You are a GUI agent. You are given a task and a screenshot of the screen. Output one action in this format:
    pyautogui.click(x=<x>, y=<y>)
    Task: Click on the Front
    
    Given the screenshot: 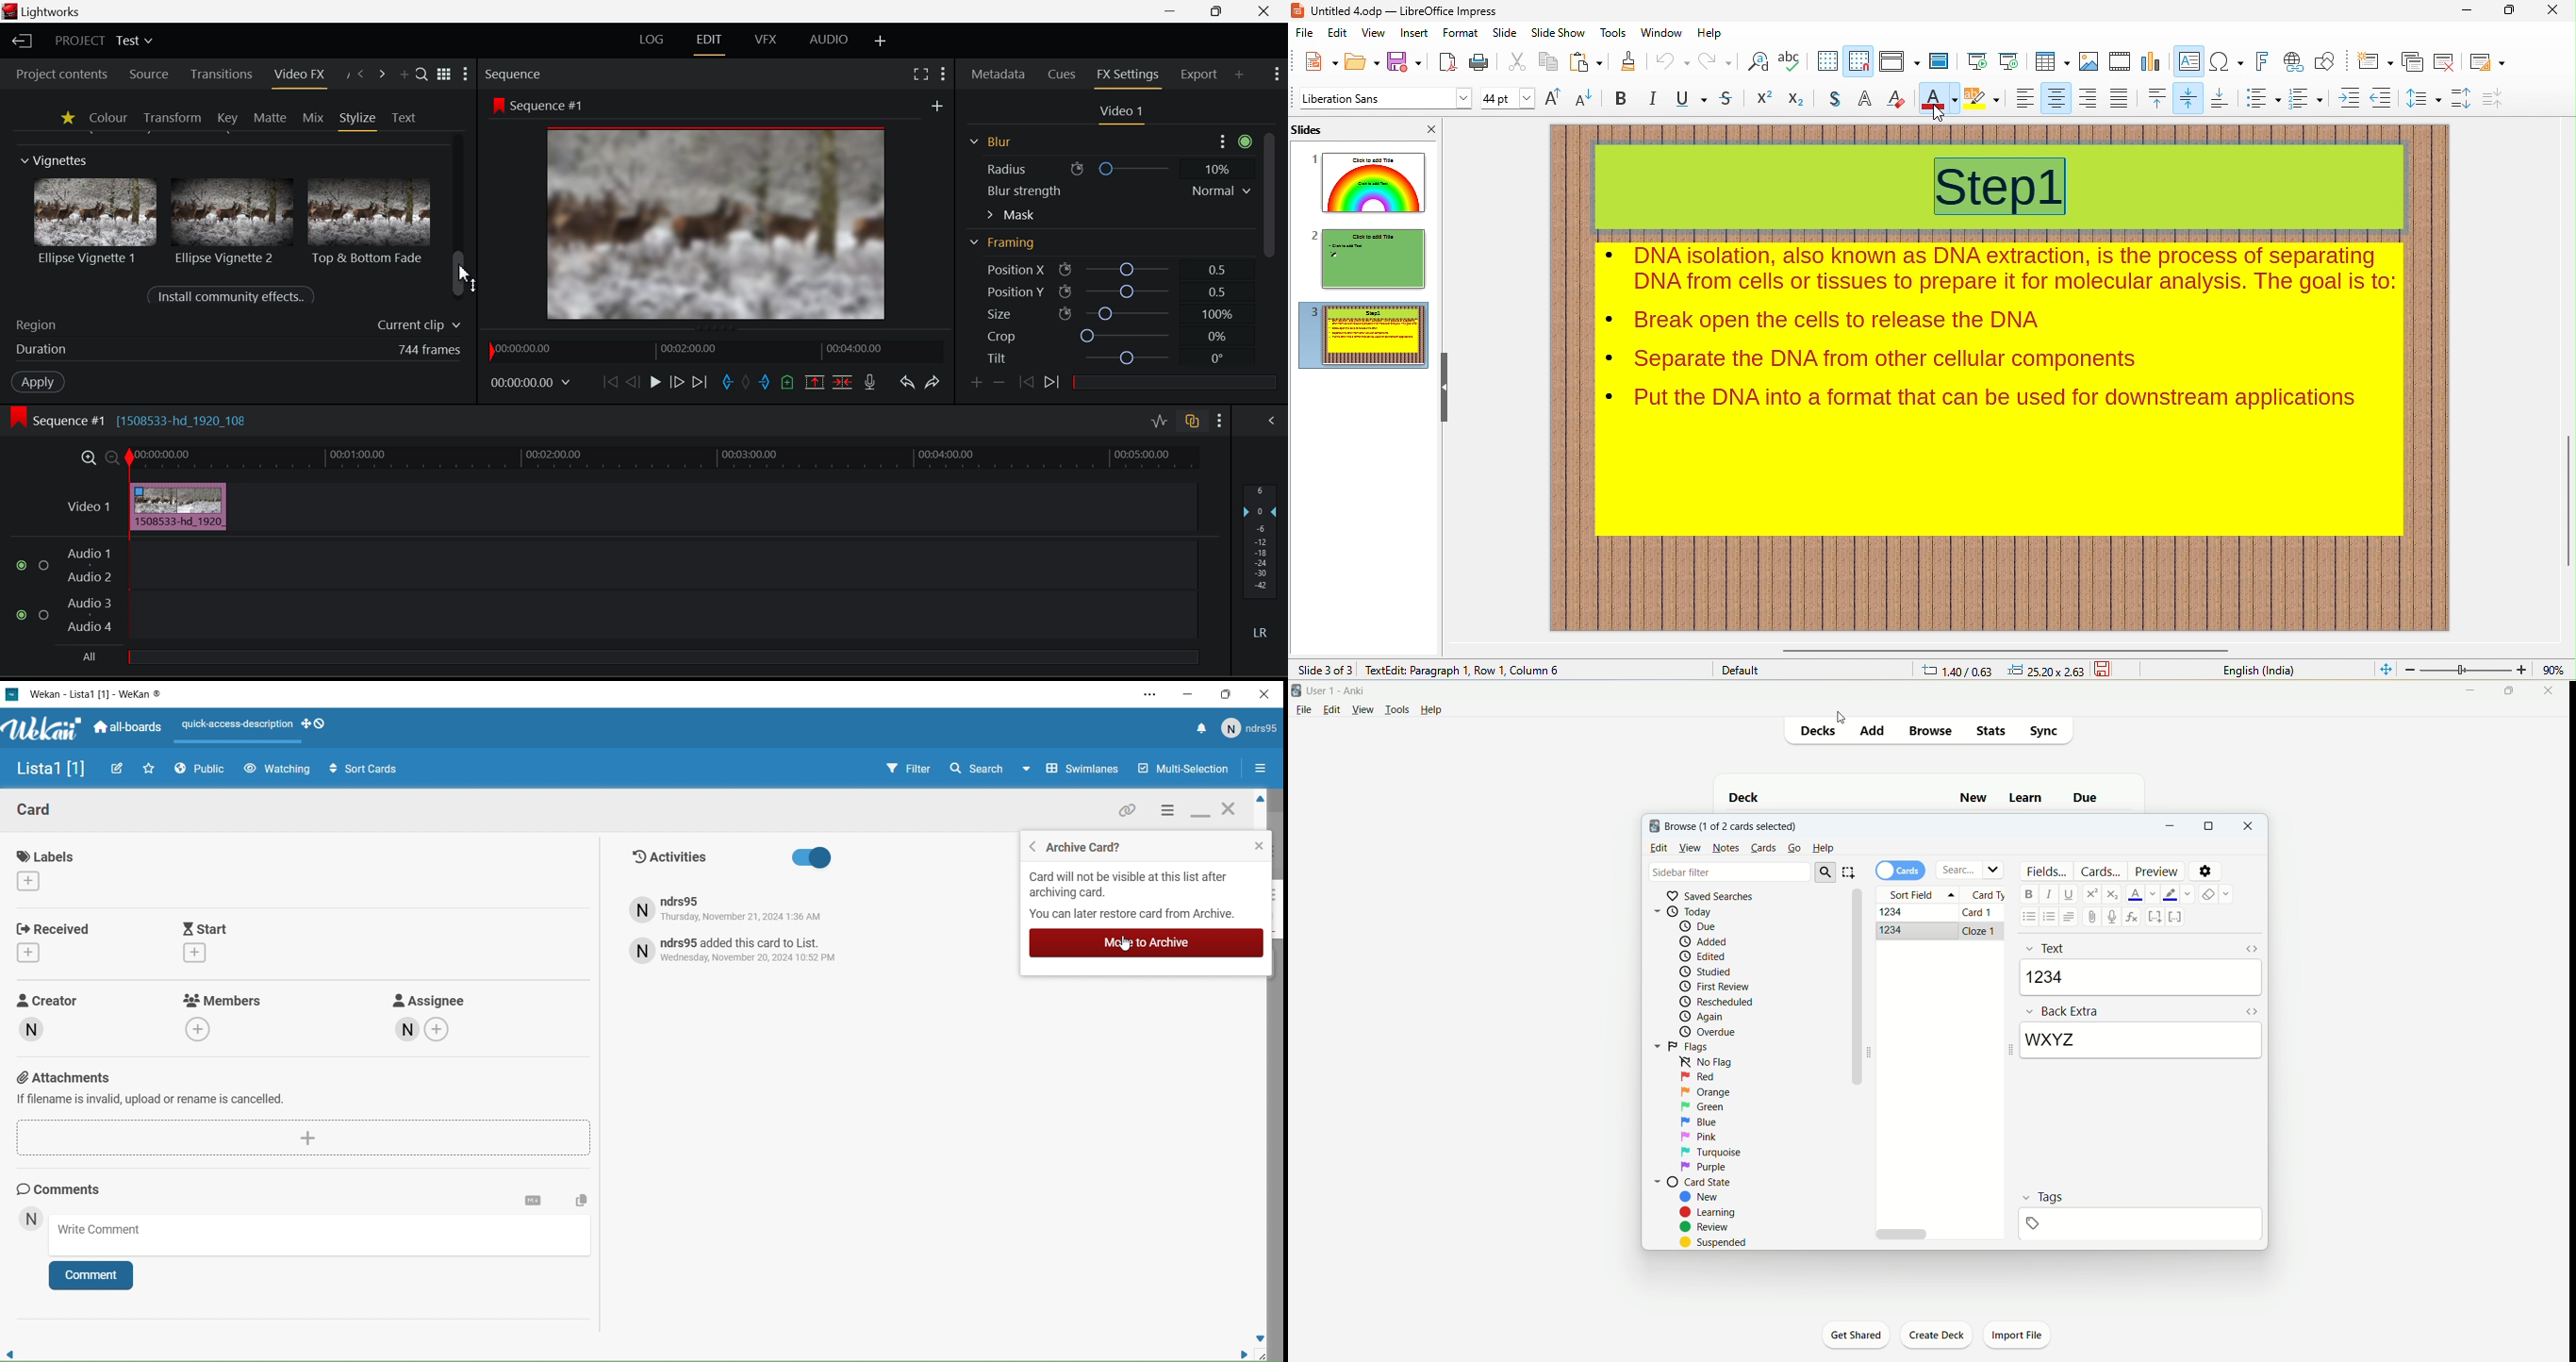 What is the action you would take?
    pyautogui.click(x=2052, y=947)
    